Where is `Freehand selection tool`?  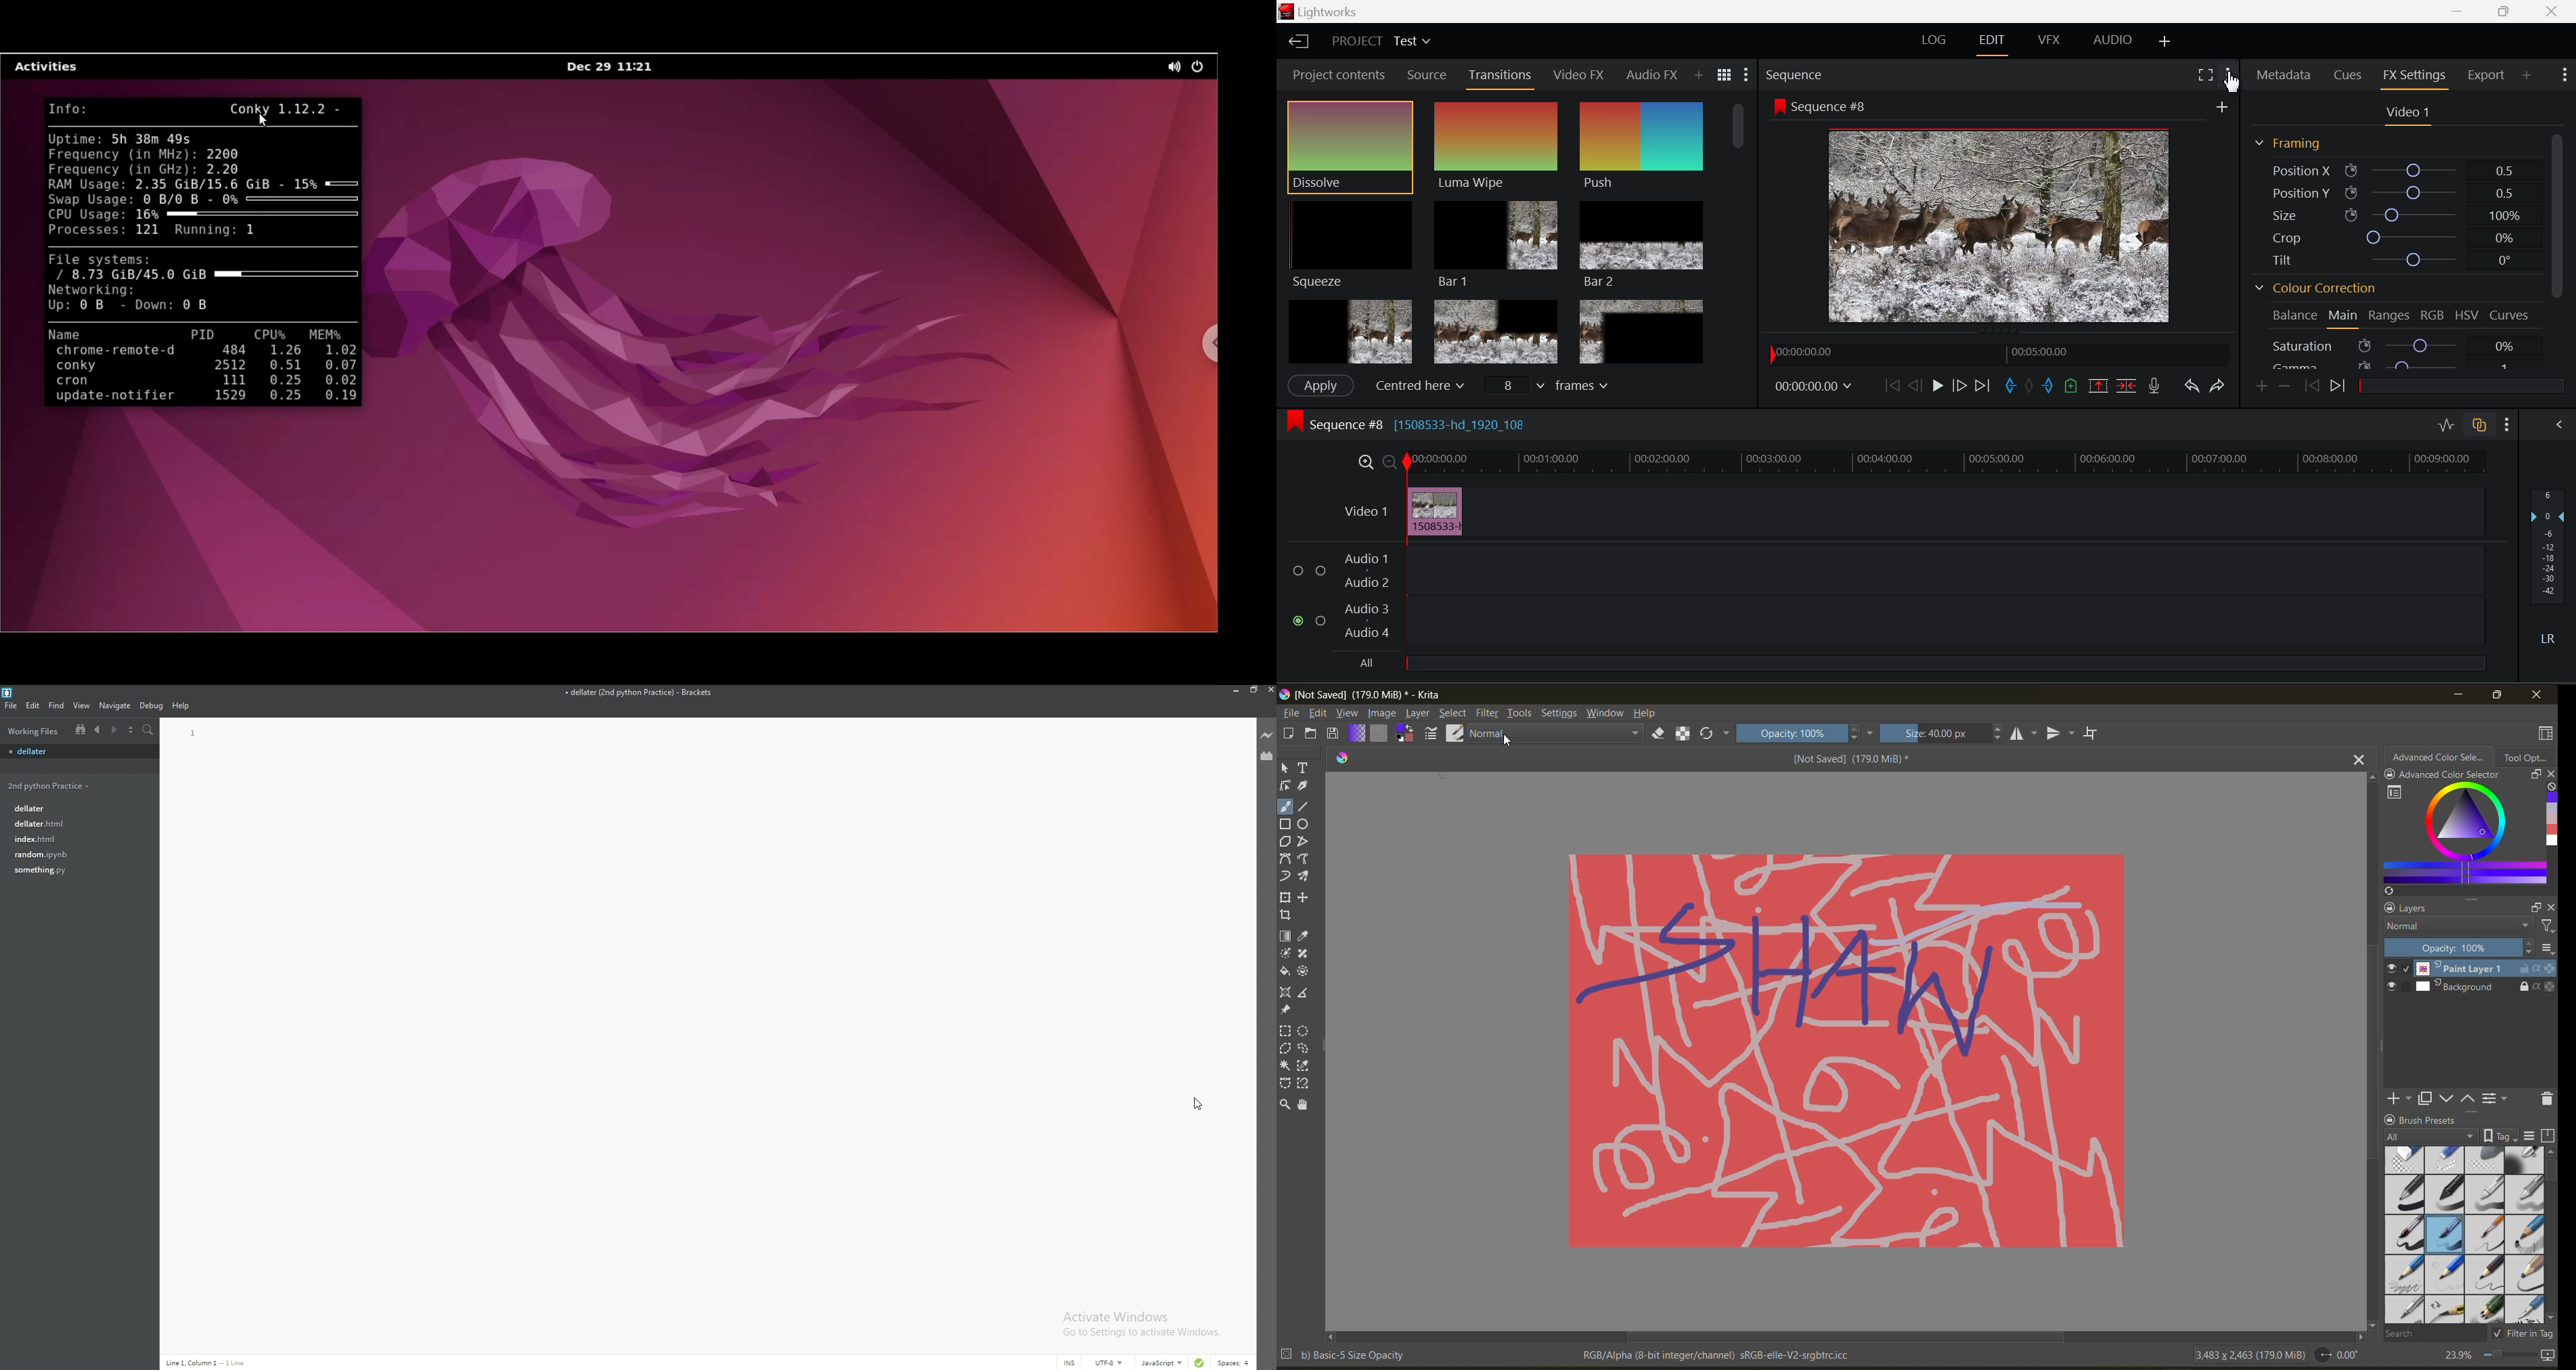
Freehand selection tool is located at coordinates (1307, 1048).